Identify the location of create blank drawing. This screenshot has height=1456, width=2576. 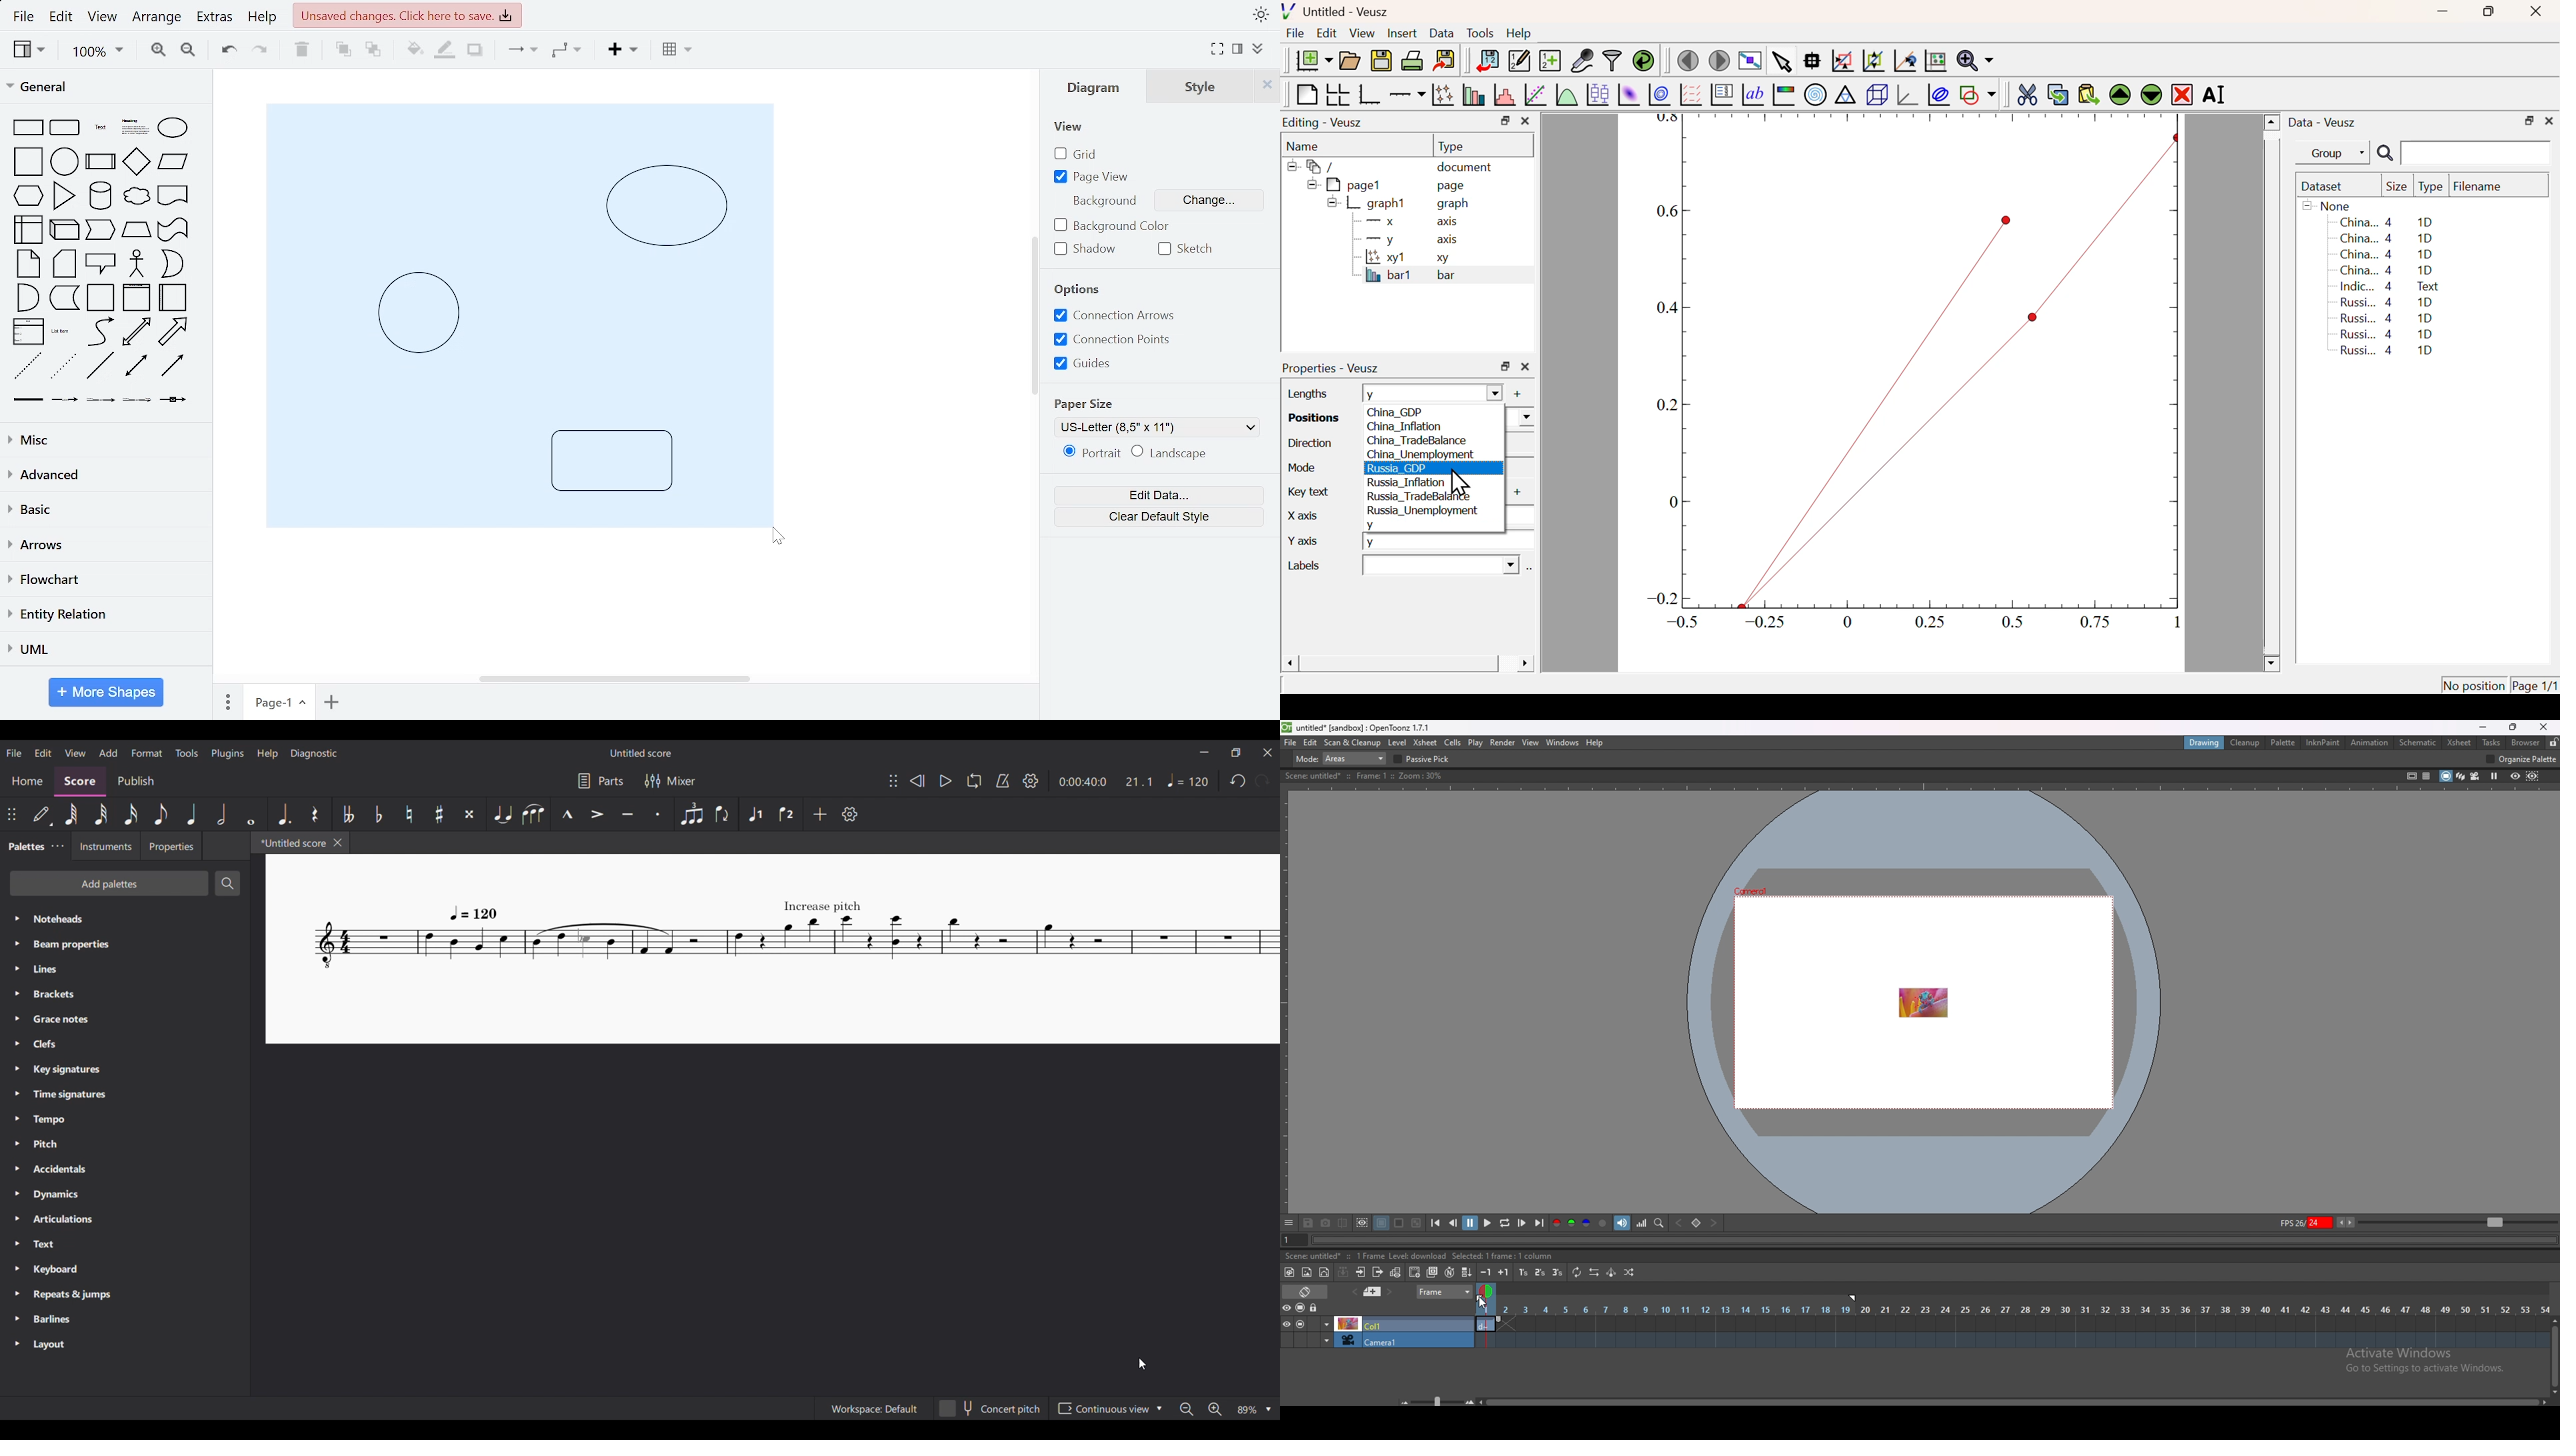
(1415, 1273).